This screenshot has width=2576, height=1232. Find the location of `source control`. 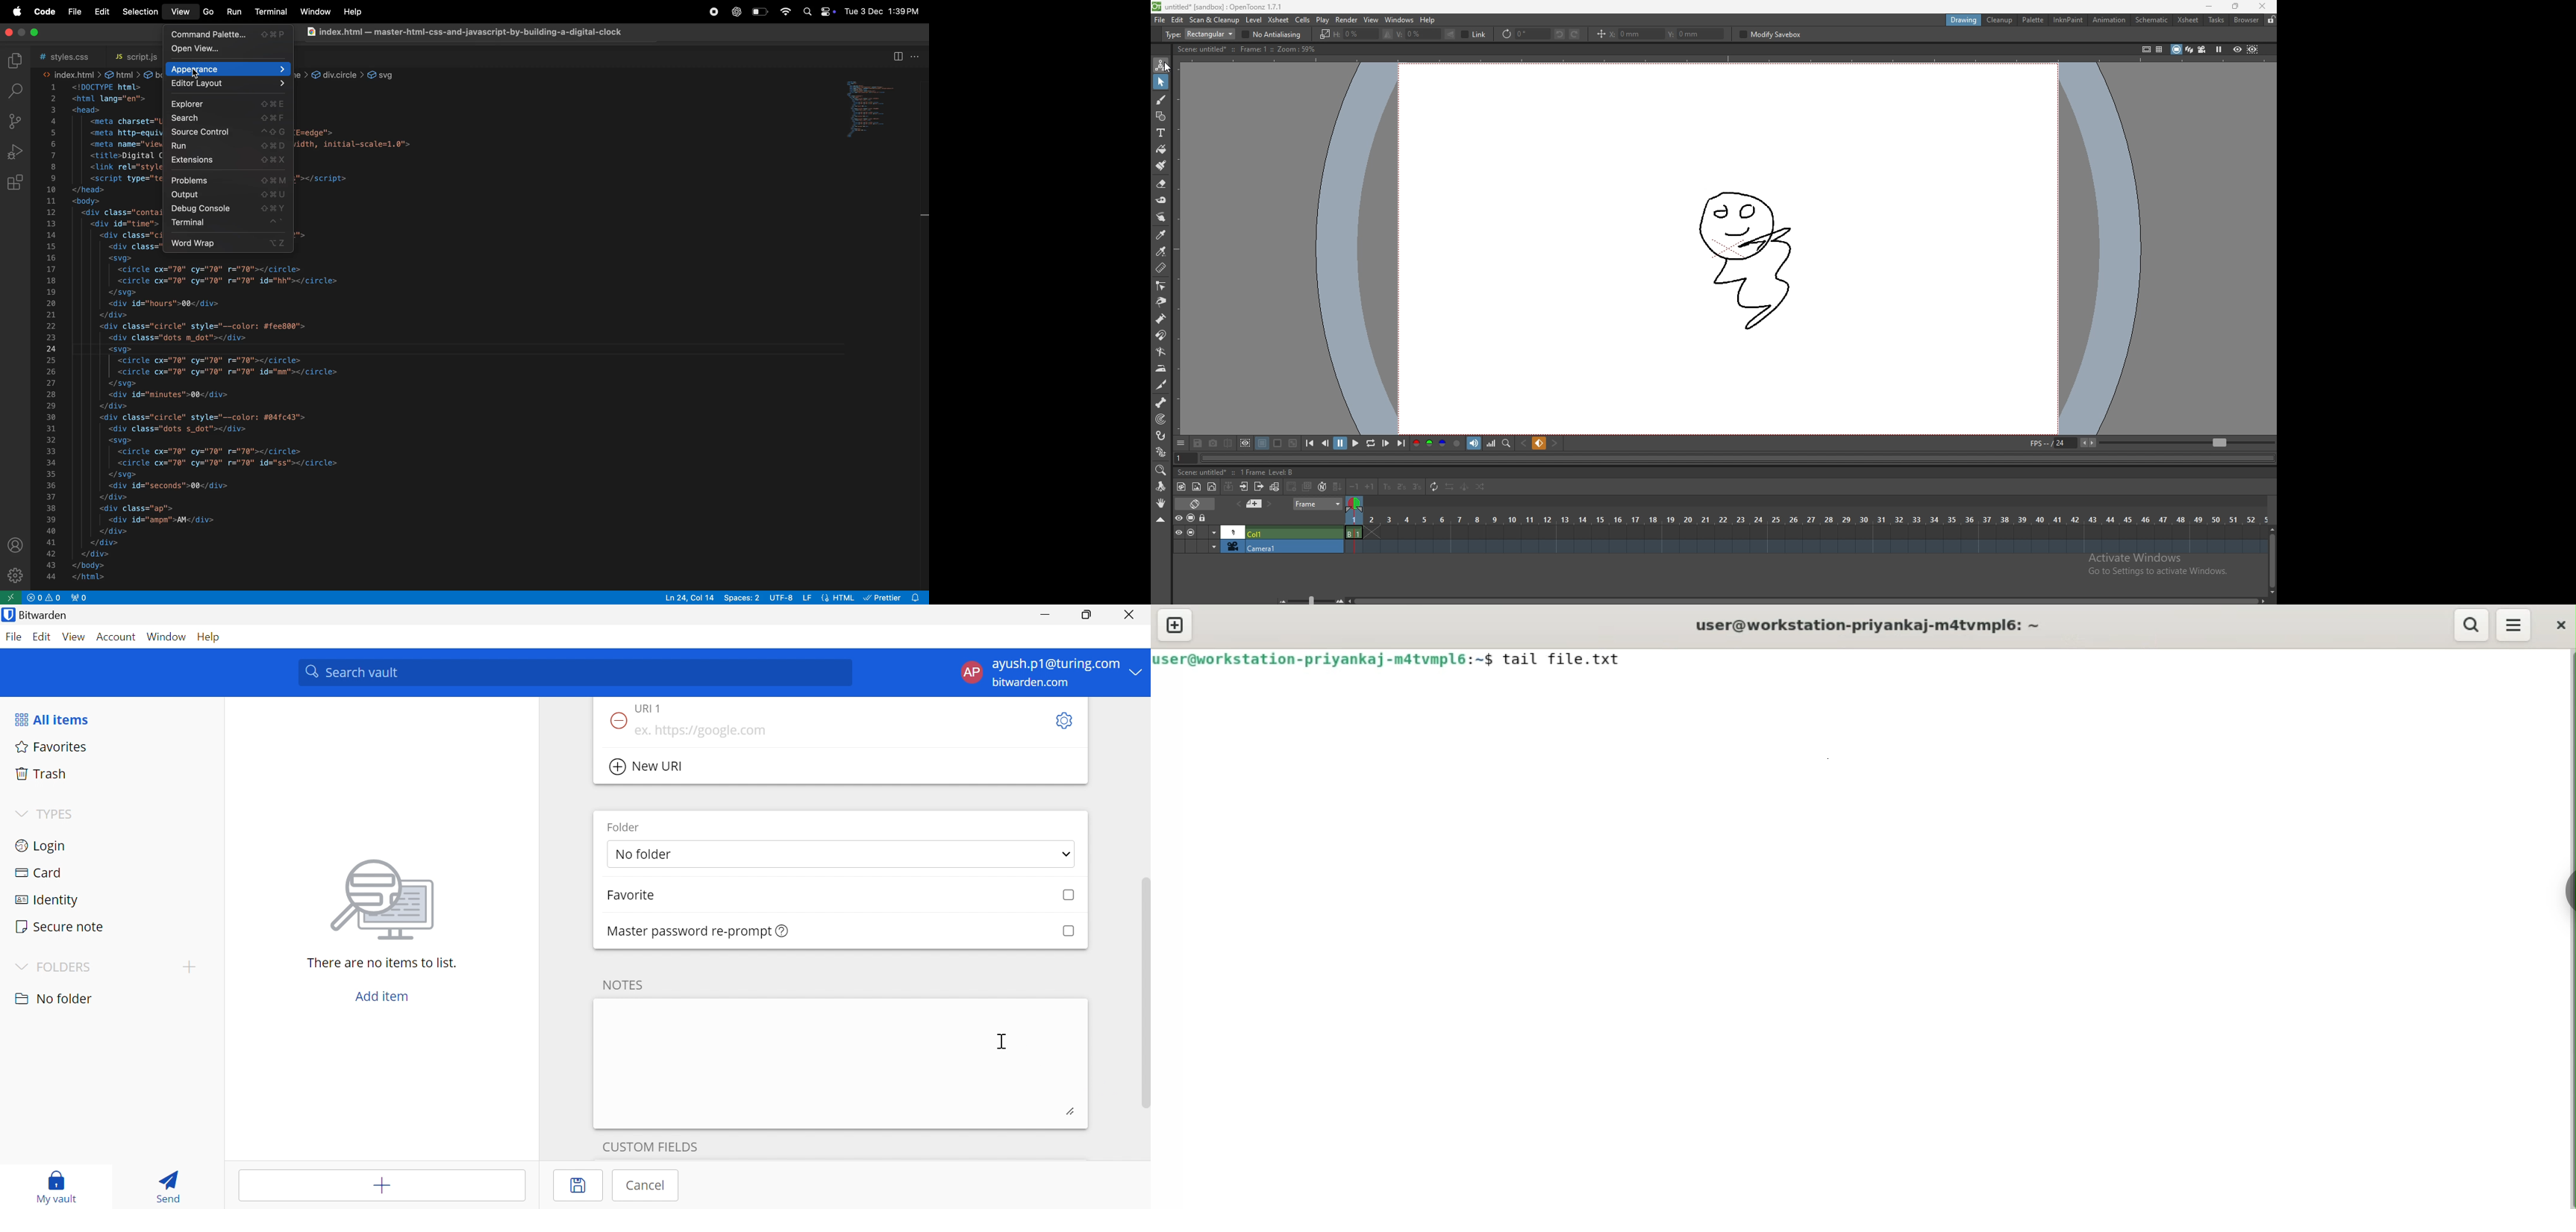

source control is located at coordinates (224, 132).